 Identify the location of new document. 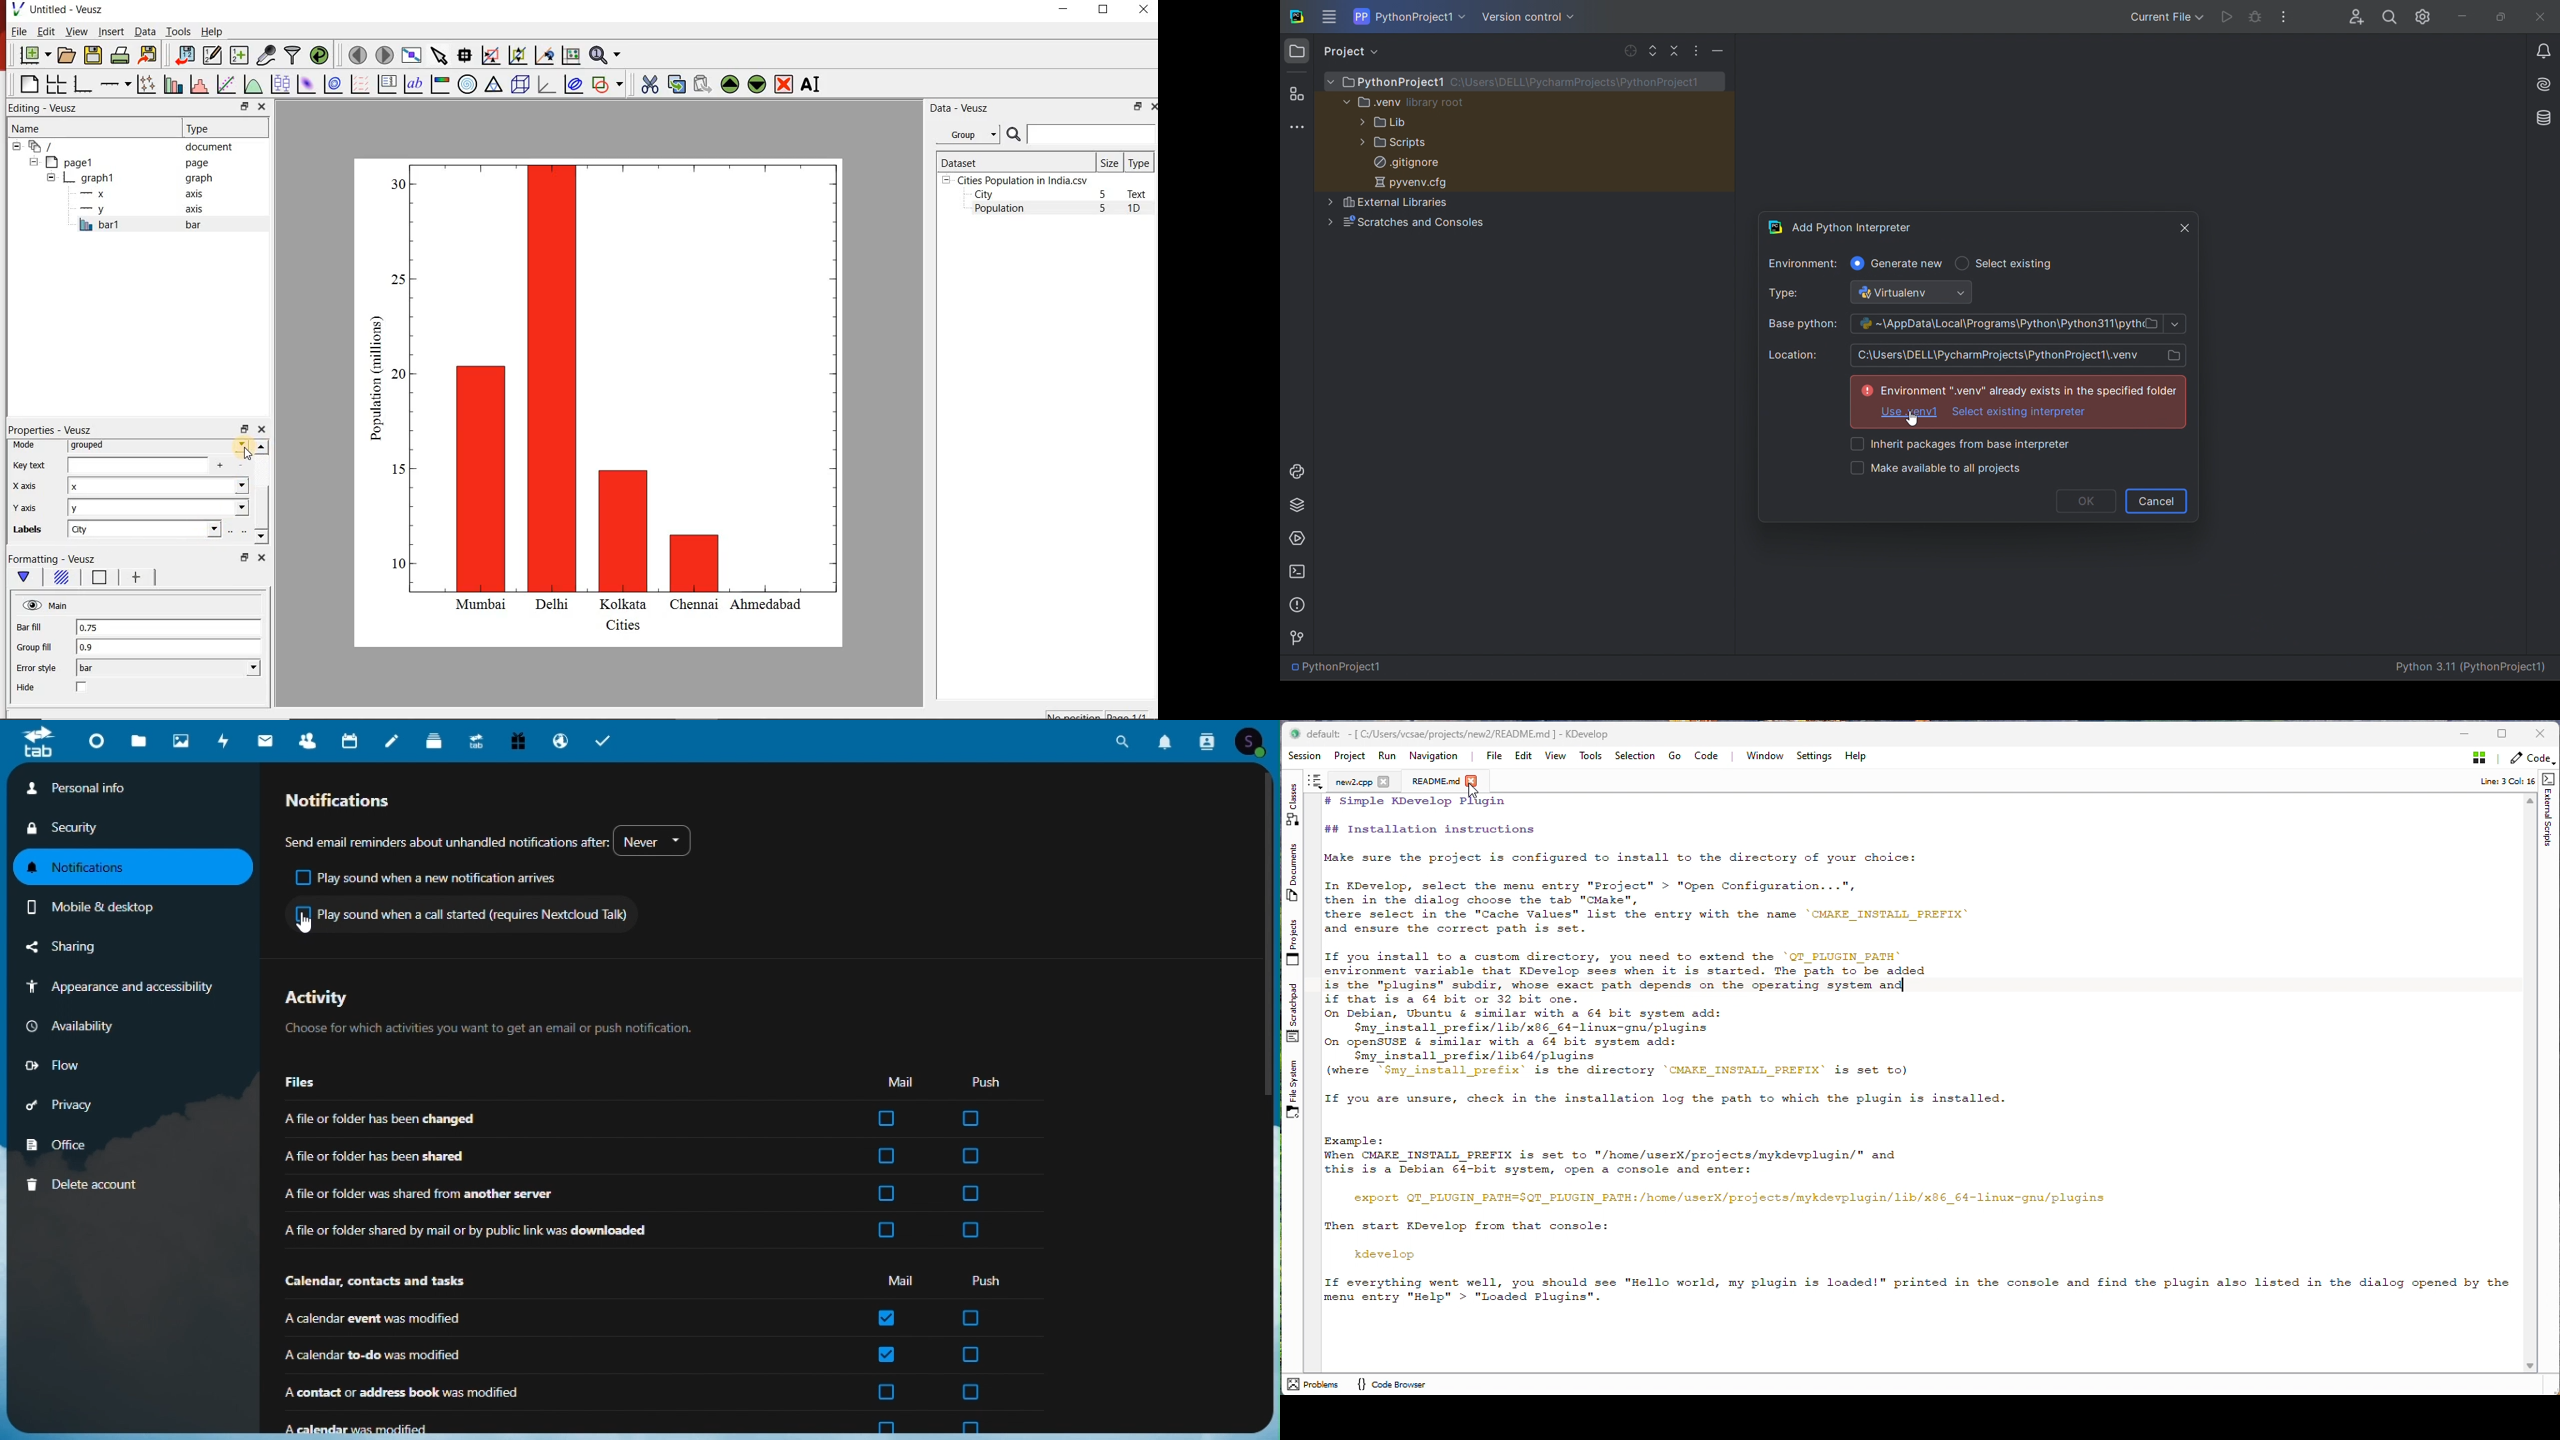
(32, 56).